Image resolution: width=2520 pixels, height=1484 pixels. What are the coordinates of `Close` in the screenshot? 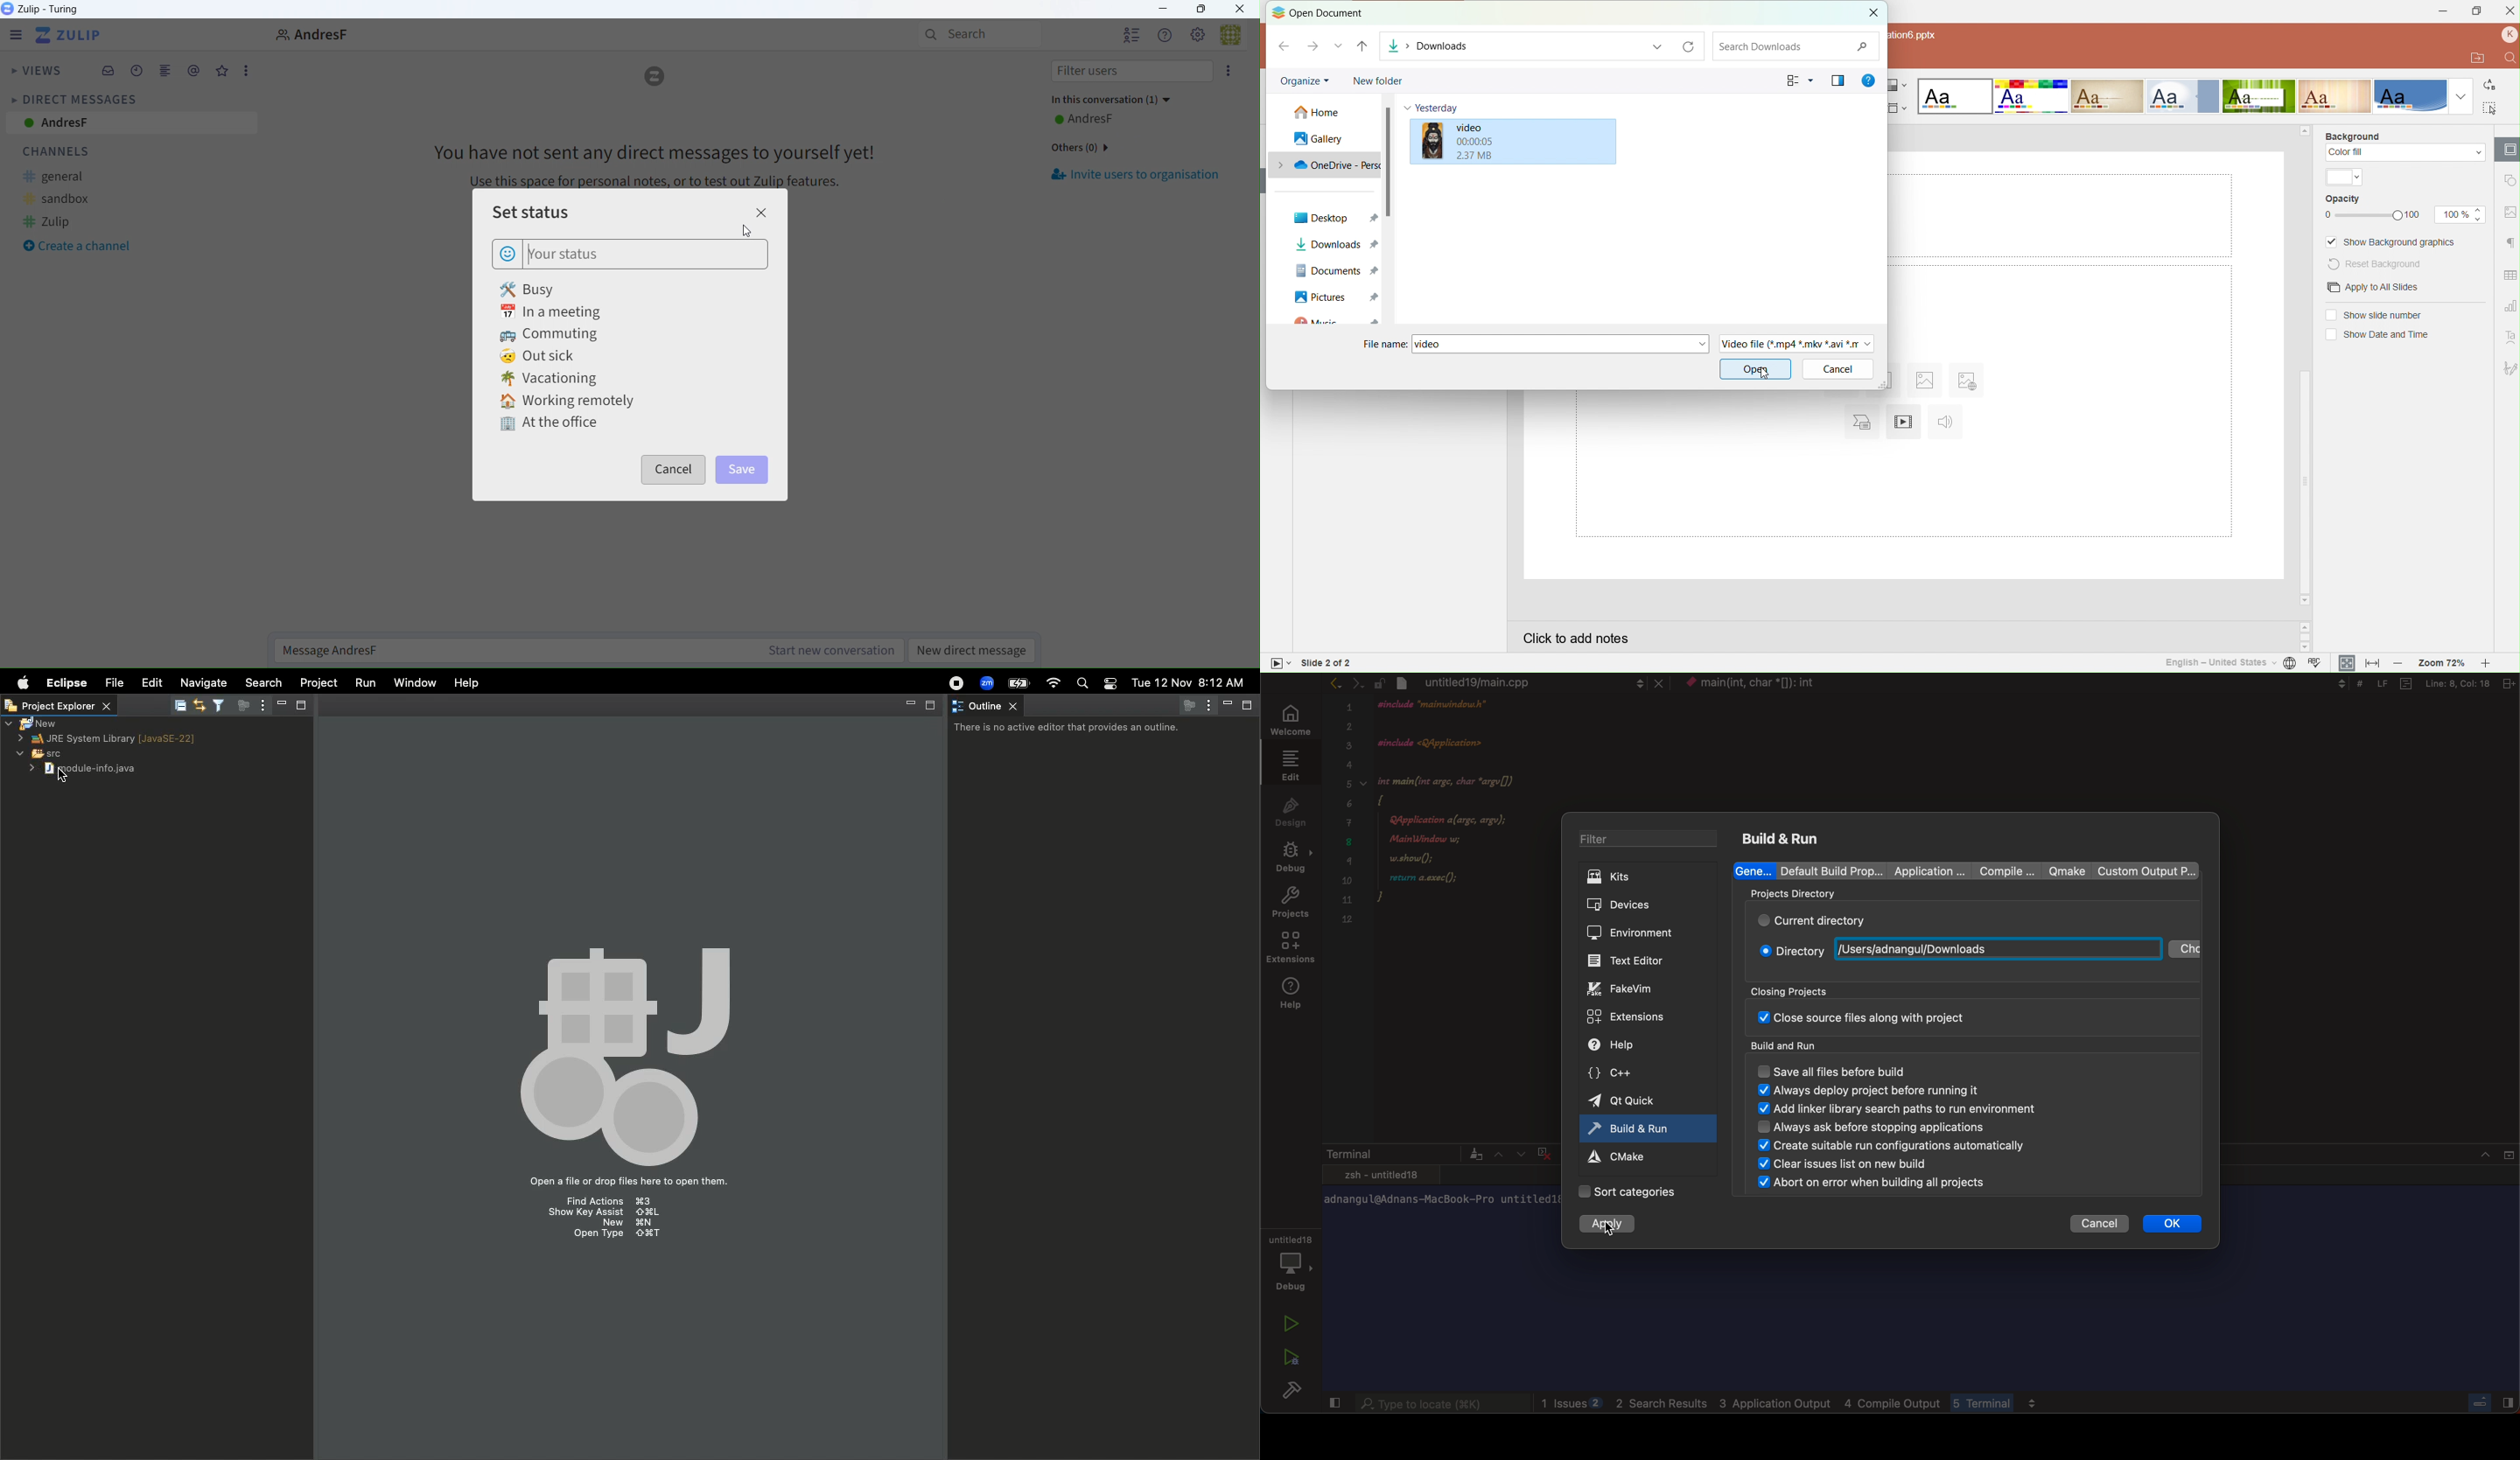 It's located at (2508, 11).